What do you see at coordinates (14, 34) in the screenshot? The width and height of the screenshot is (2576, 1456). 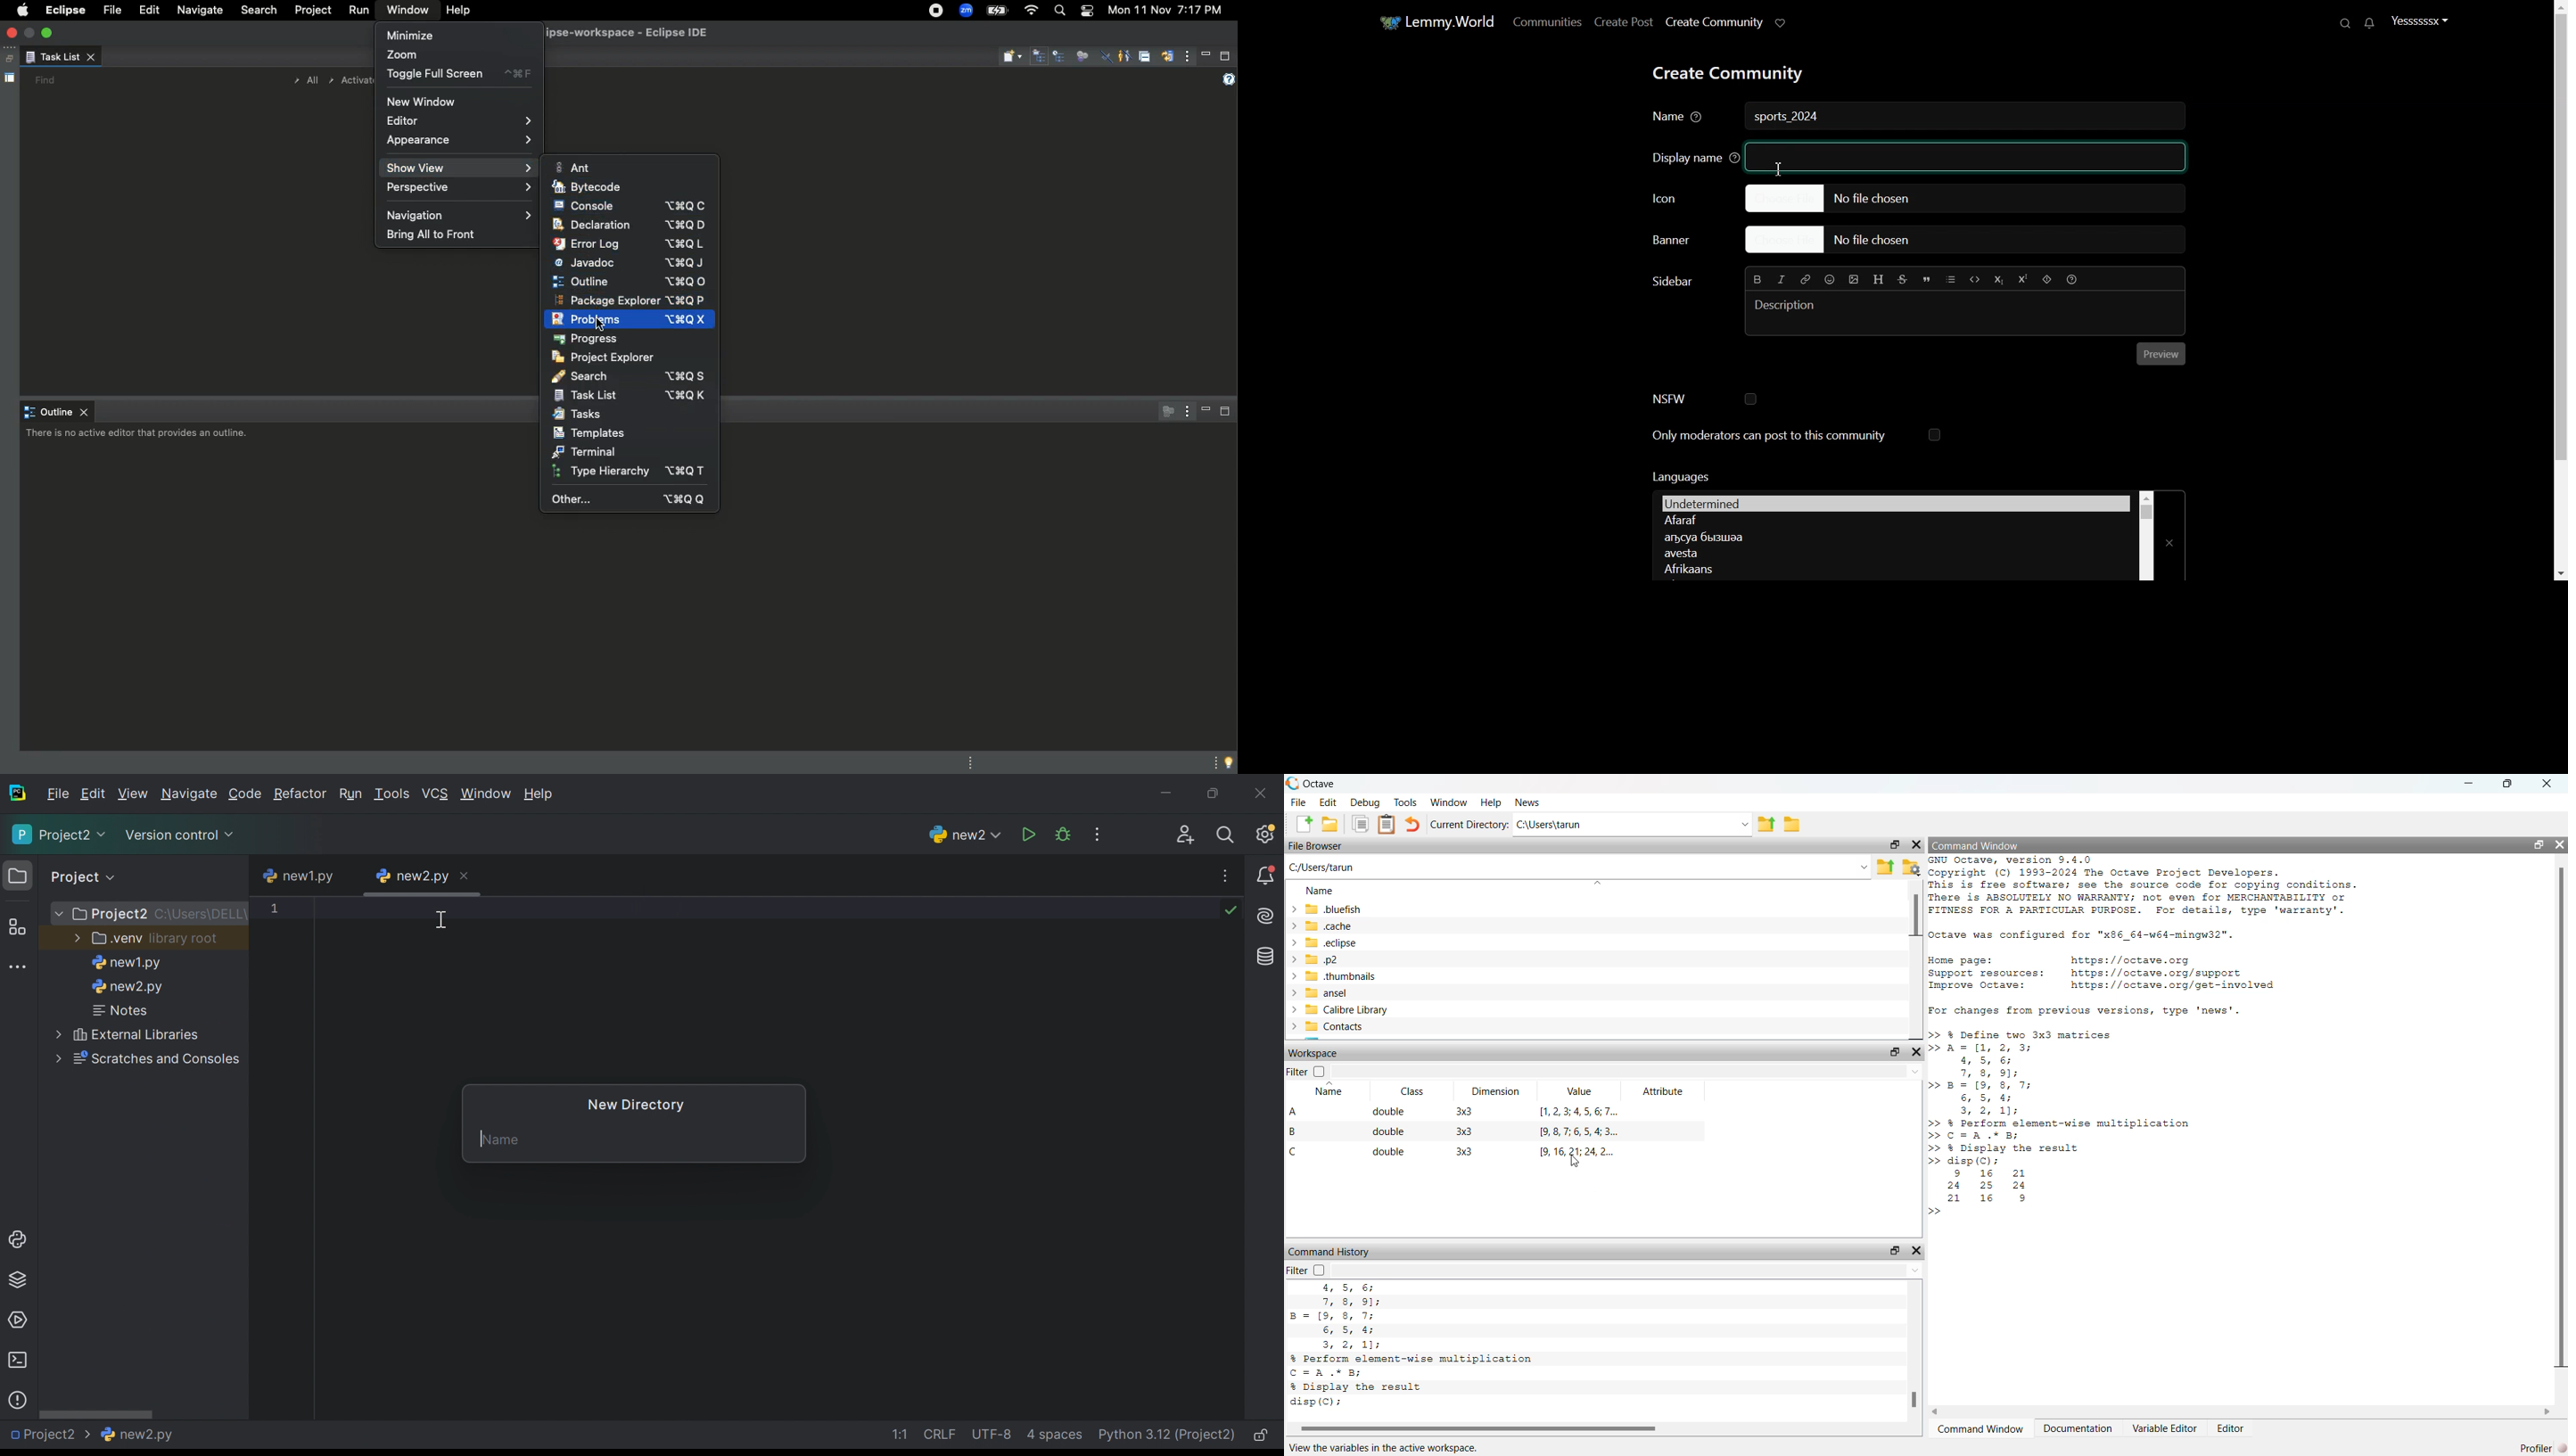 I see `close` at bounding box center [14, 34].